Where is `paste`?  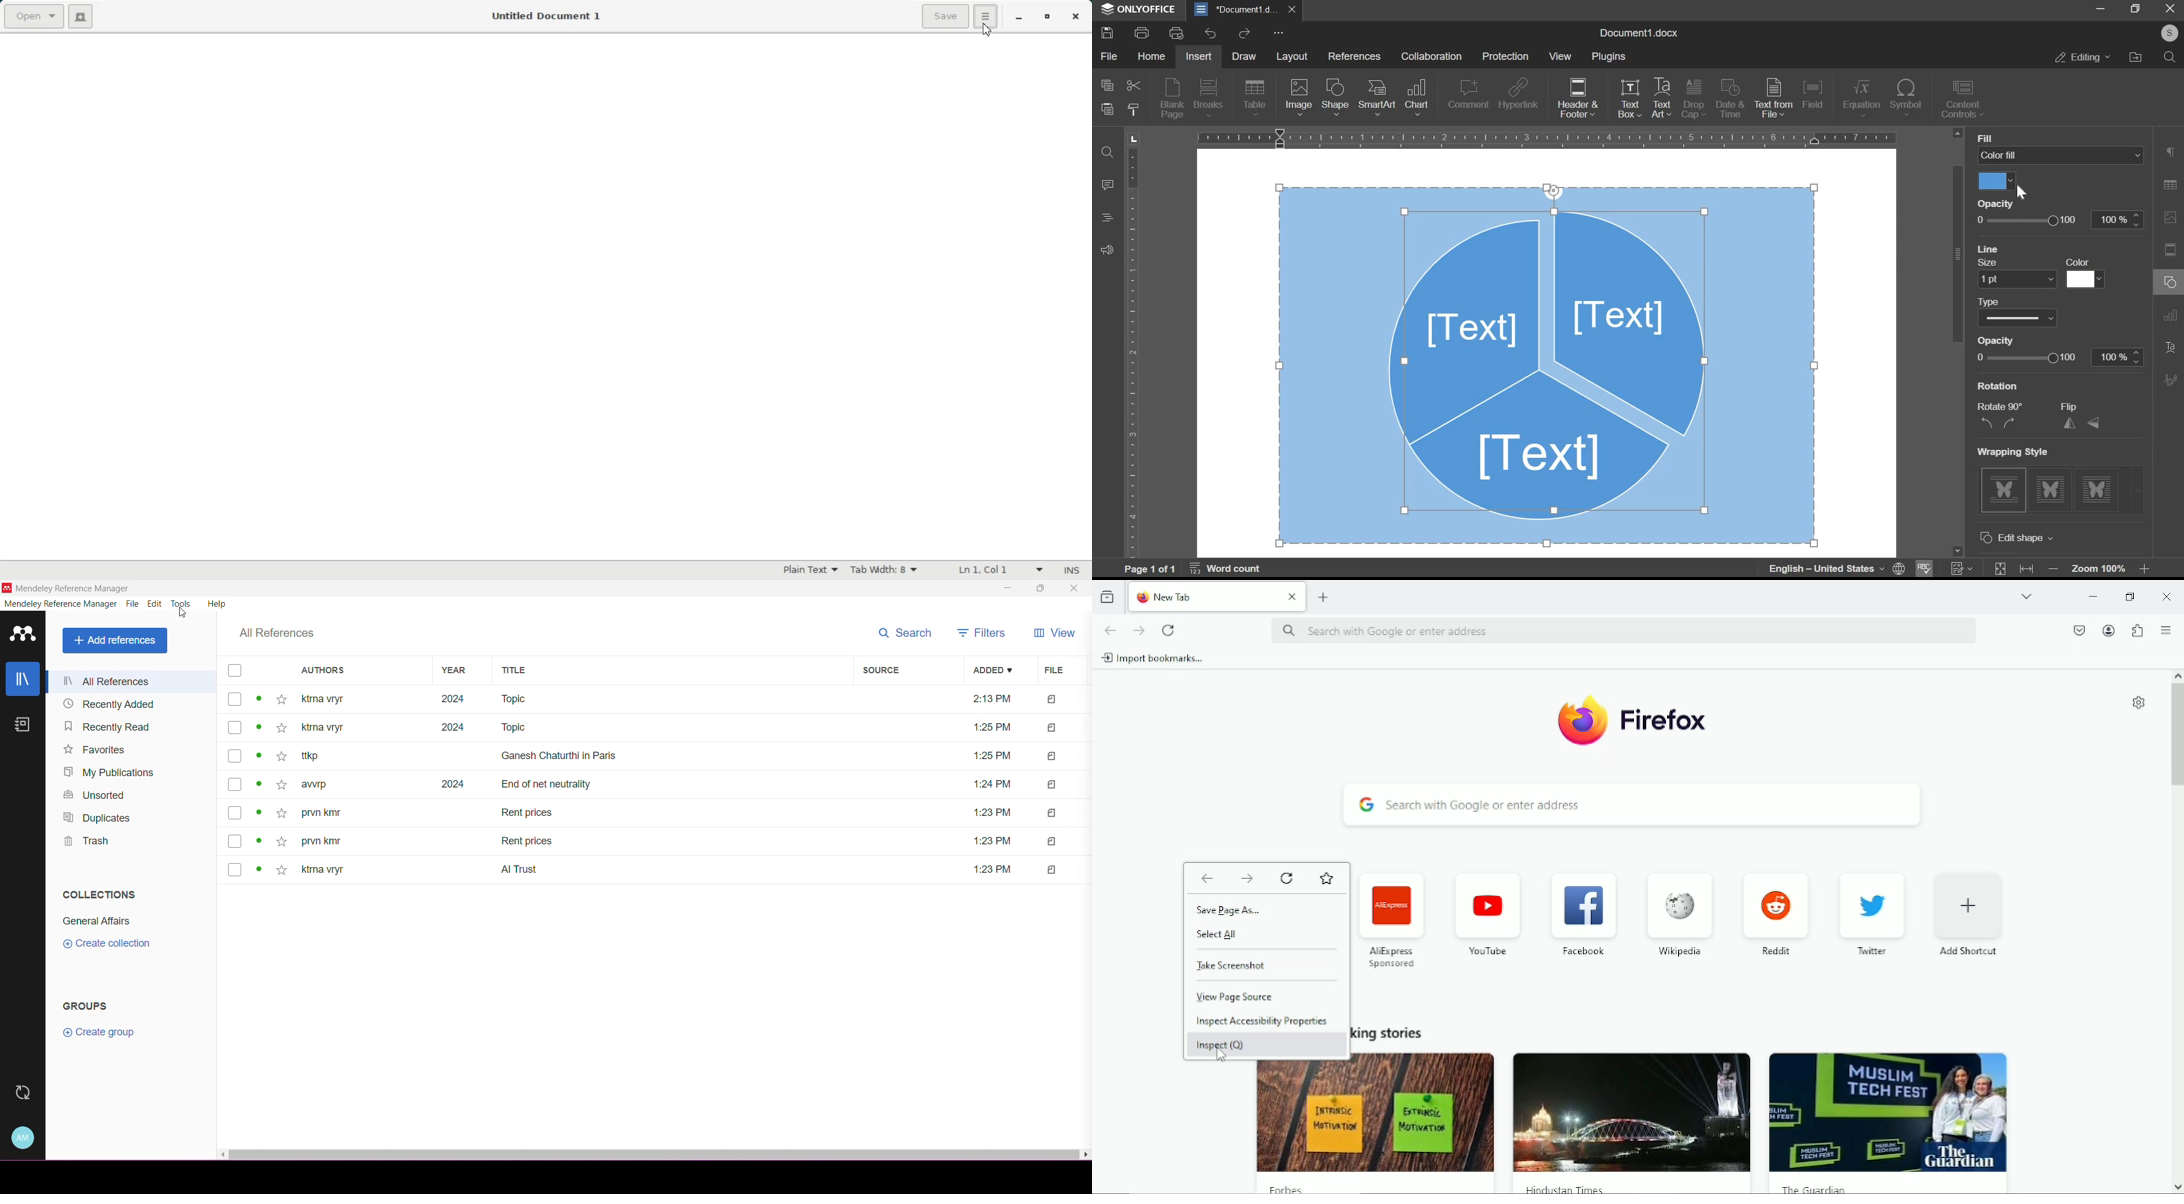
paste is located at coordinates (1107, 112).